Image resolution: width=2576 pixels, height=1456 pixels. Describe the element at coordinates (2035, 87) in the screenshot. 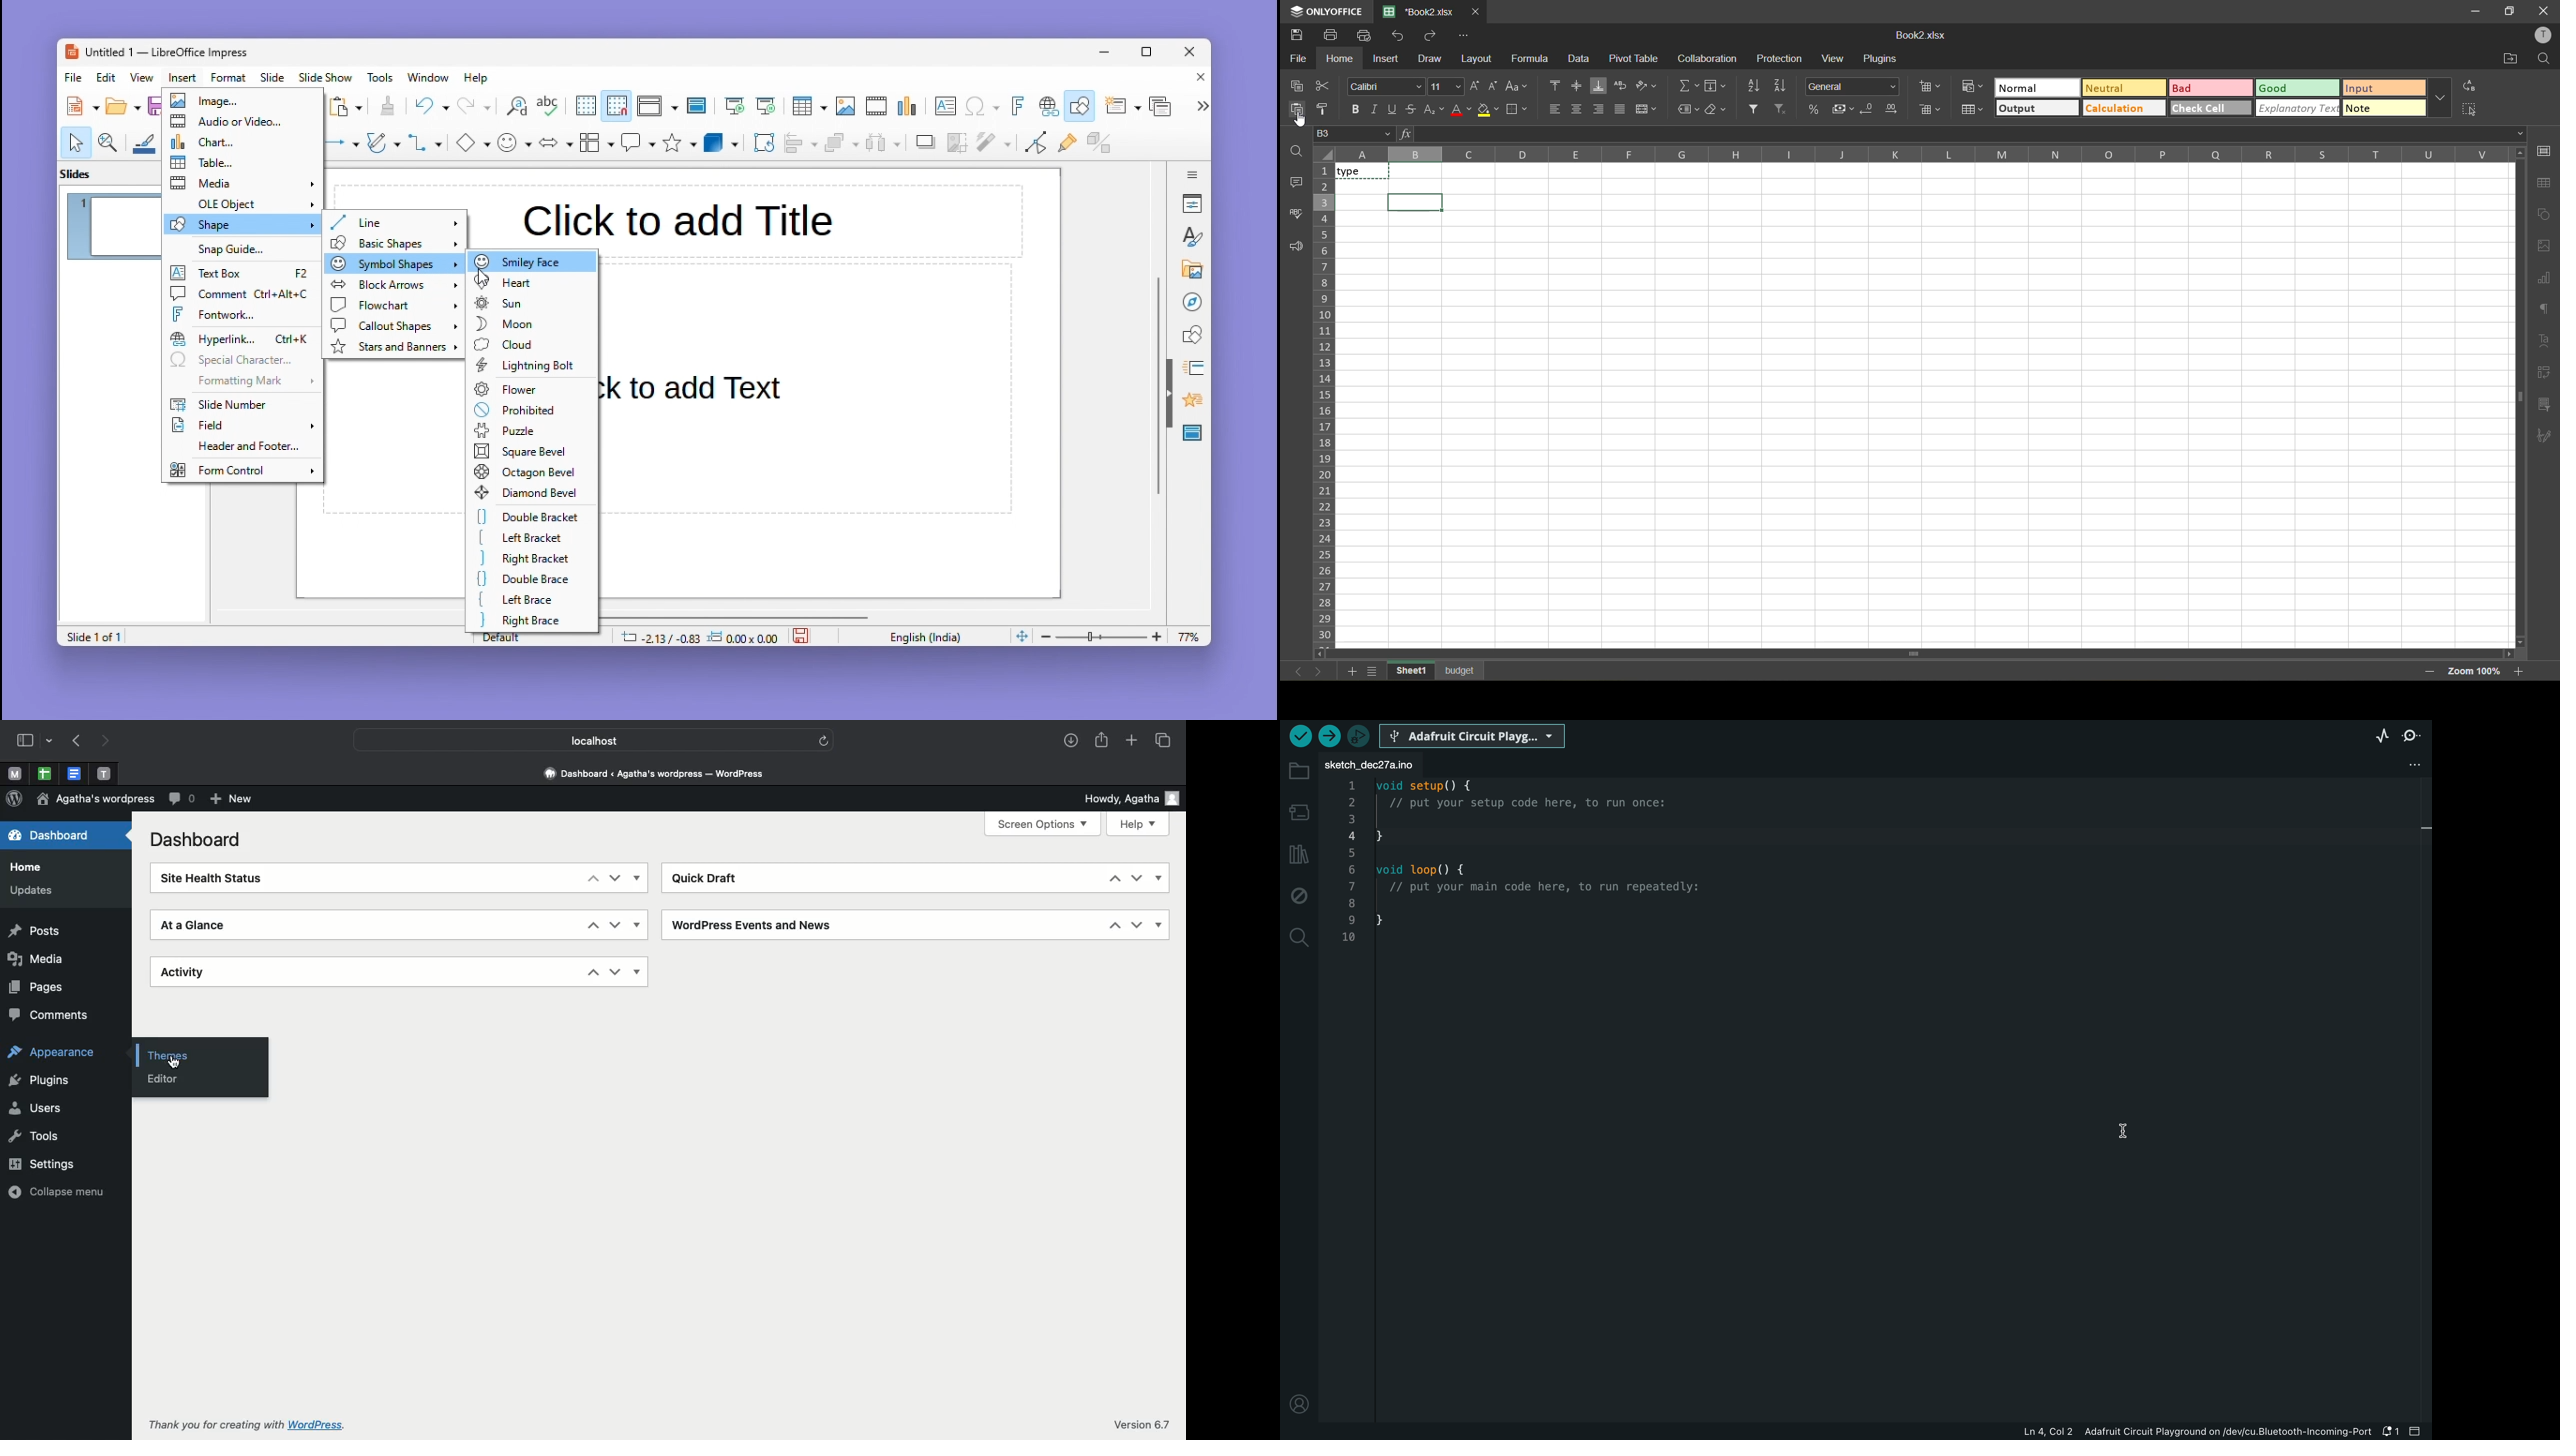

I see `normal` at that location.